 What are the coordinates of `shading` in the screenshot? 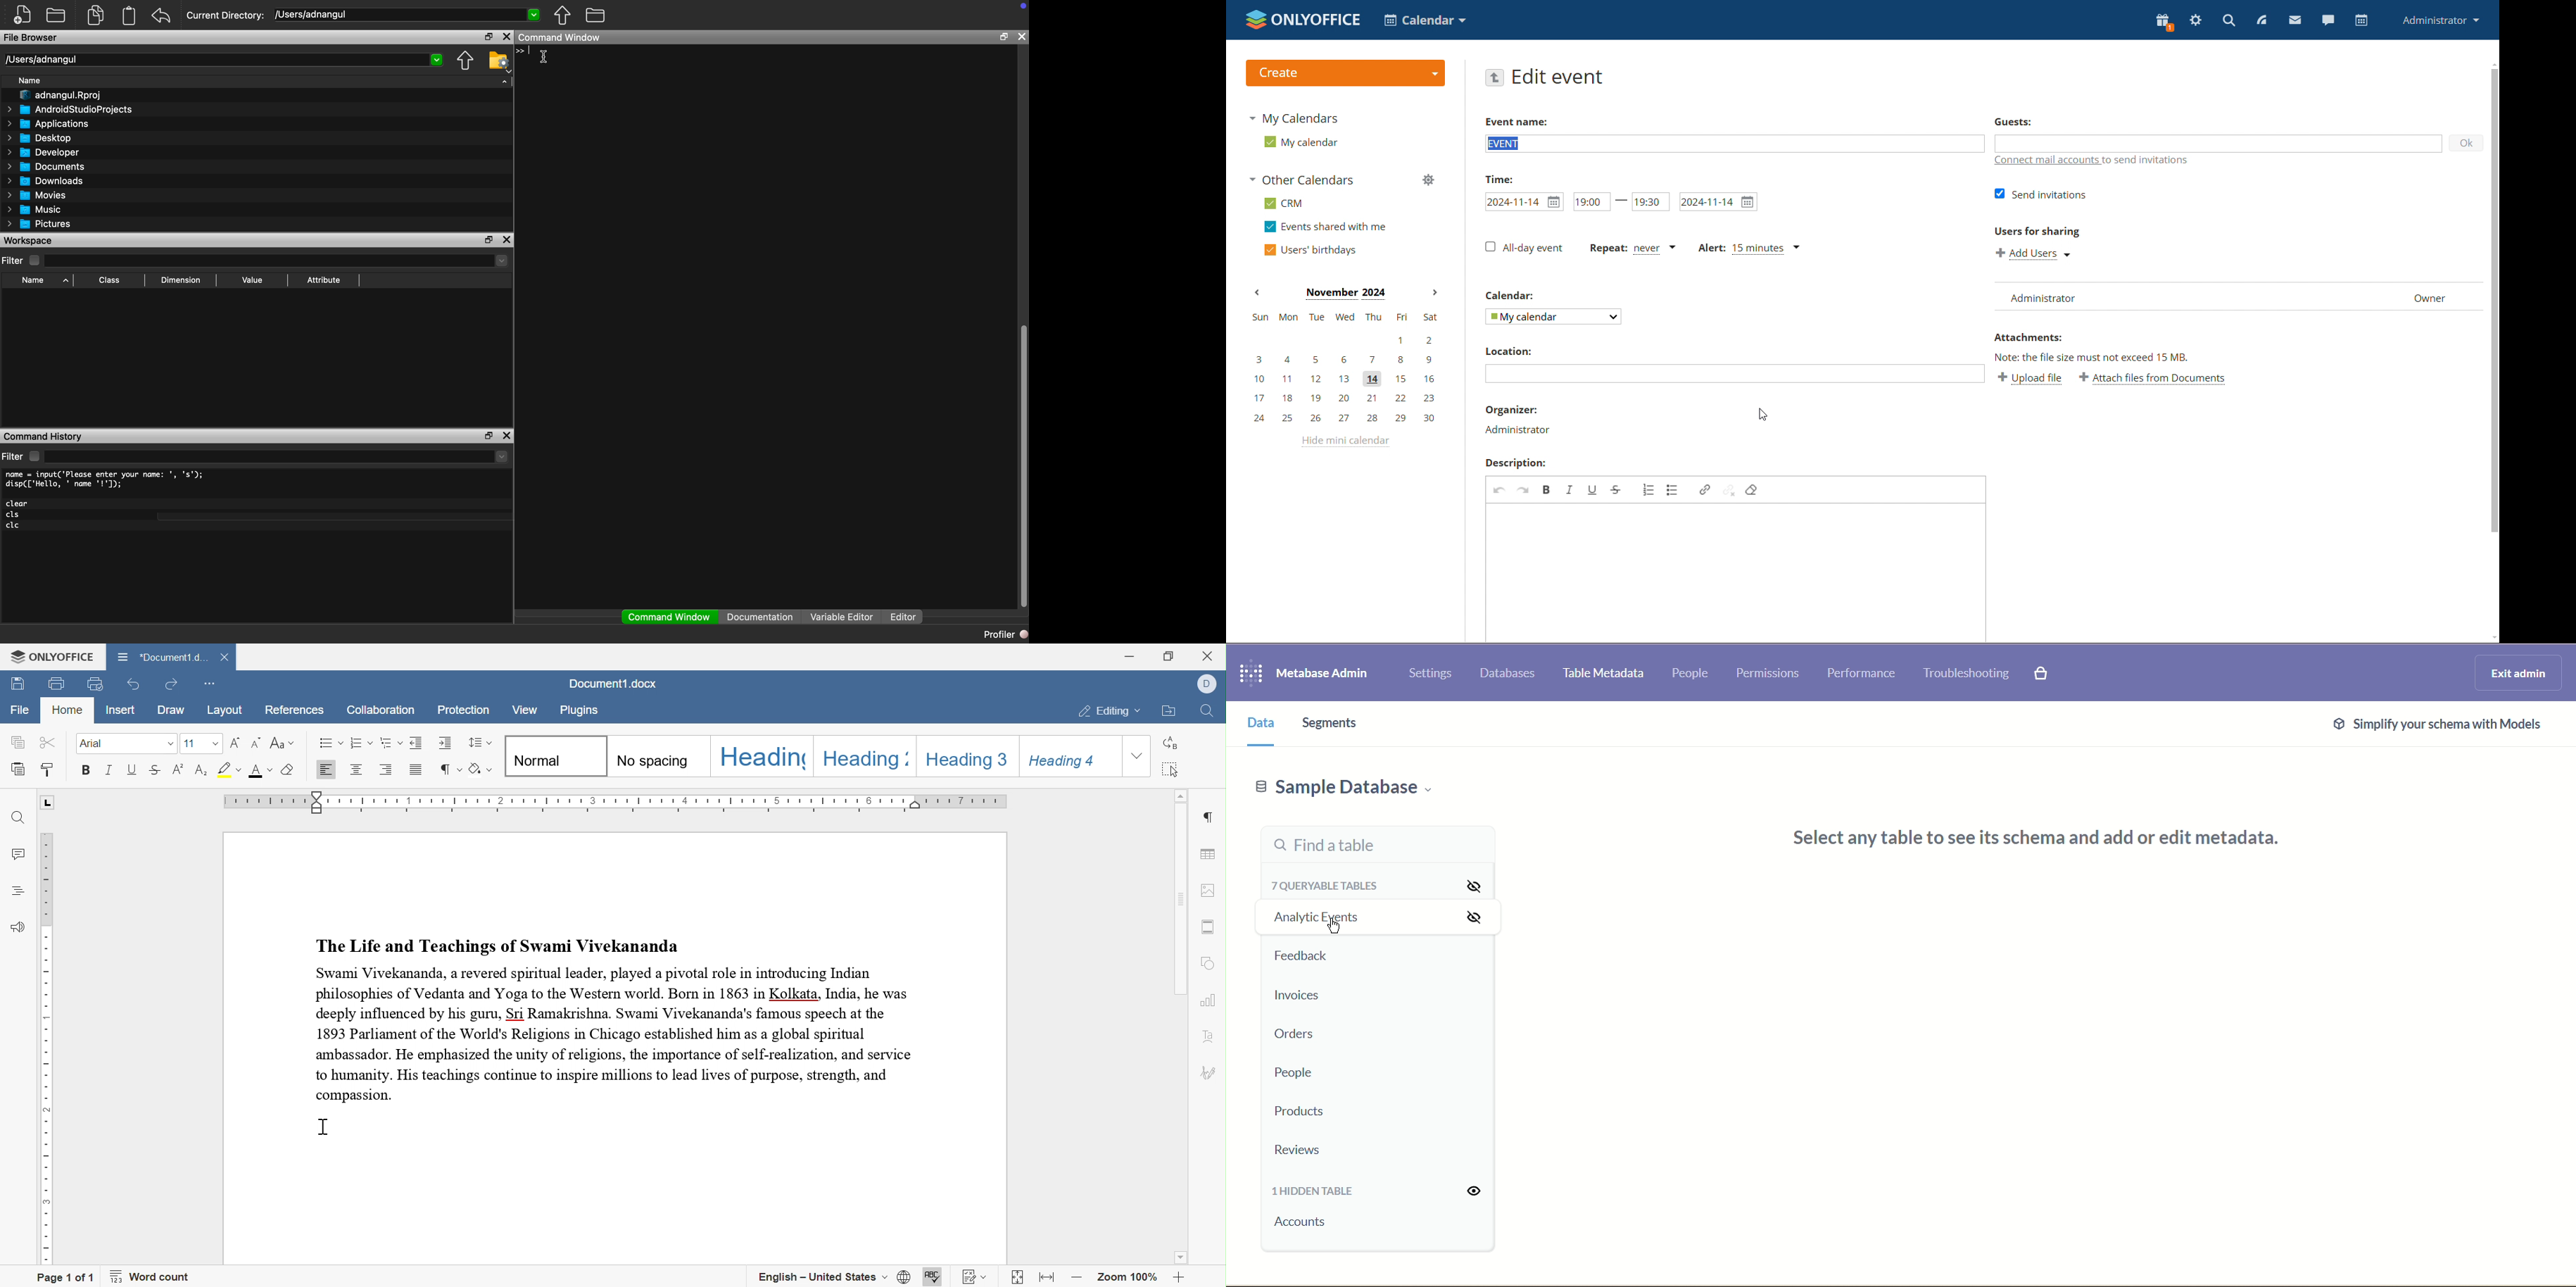 It's located at (482, 769).